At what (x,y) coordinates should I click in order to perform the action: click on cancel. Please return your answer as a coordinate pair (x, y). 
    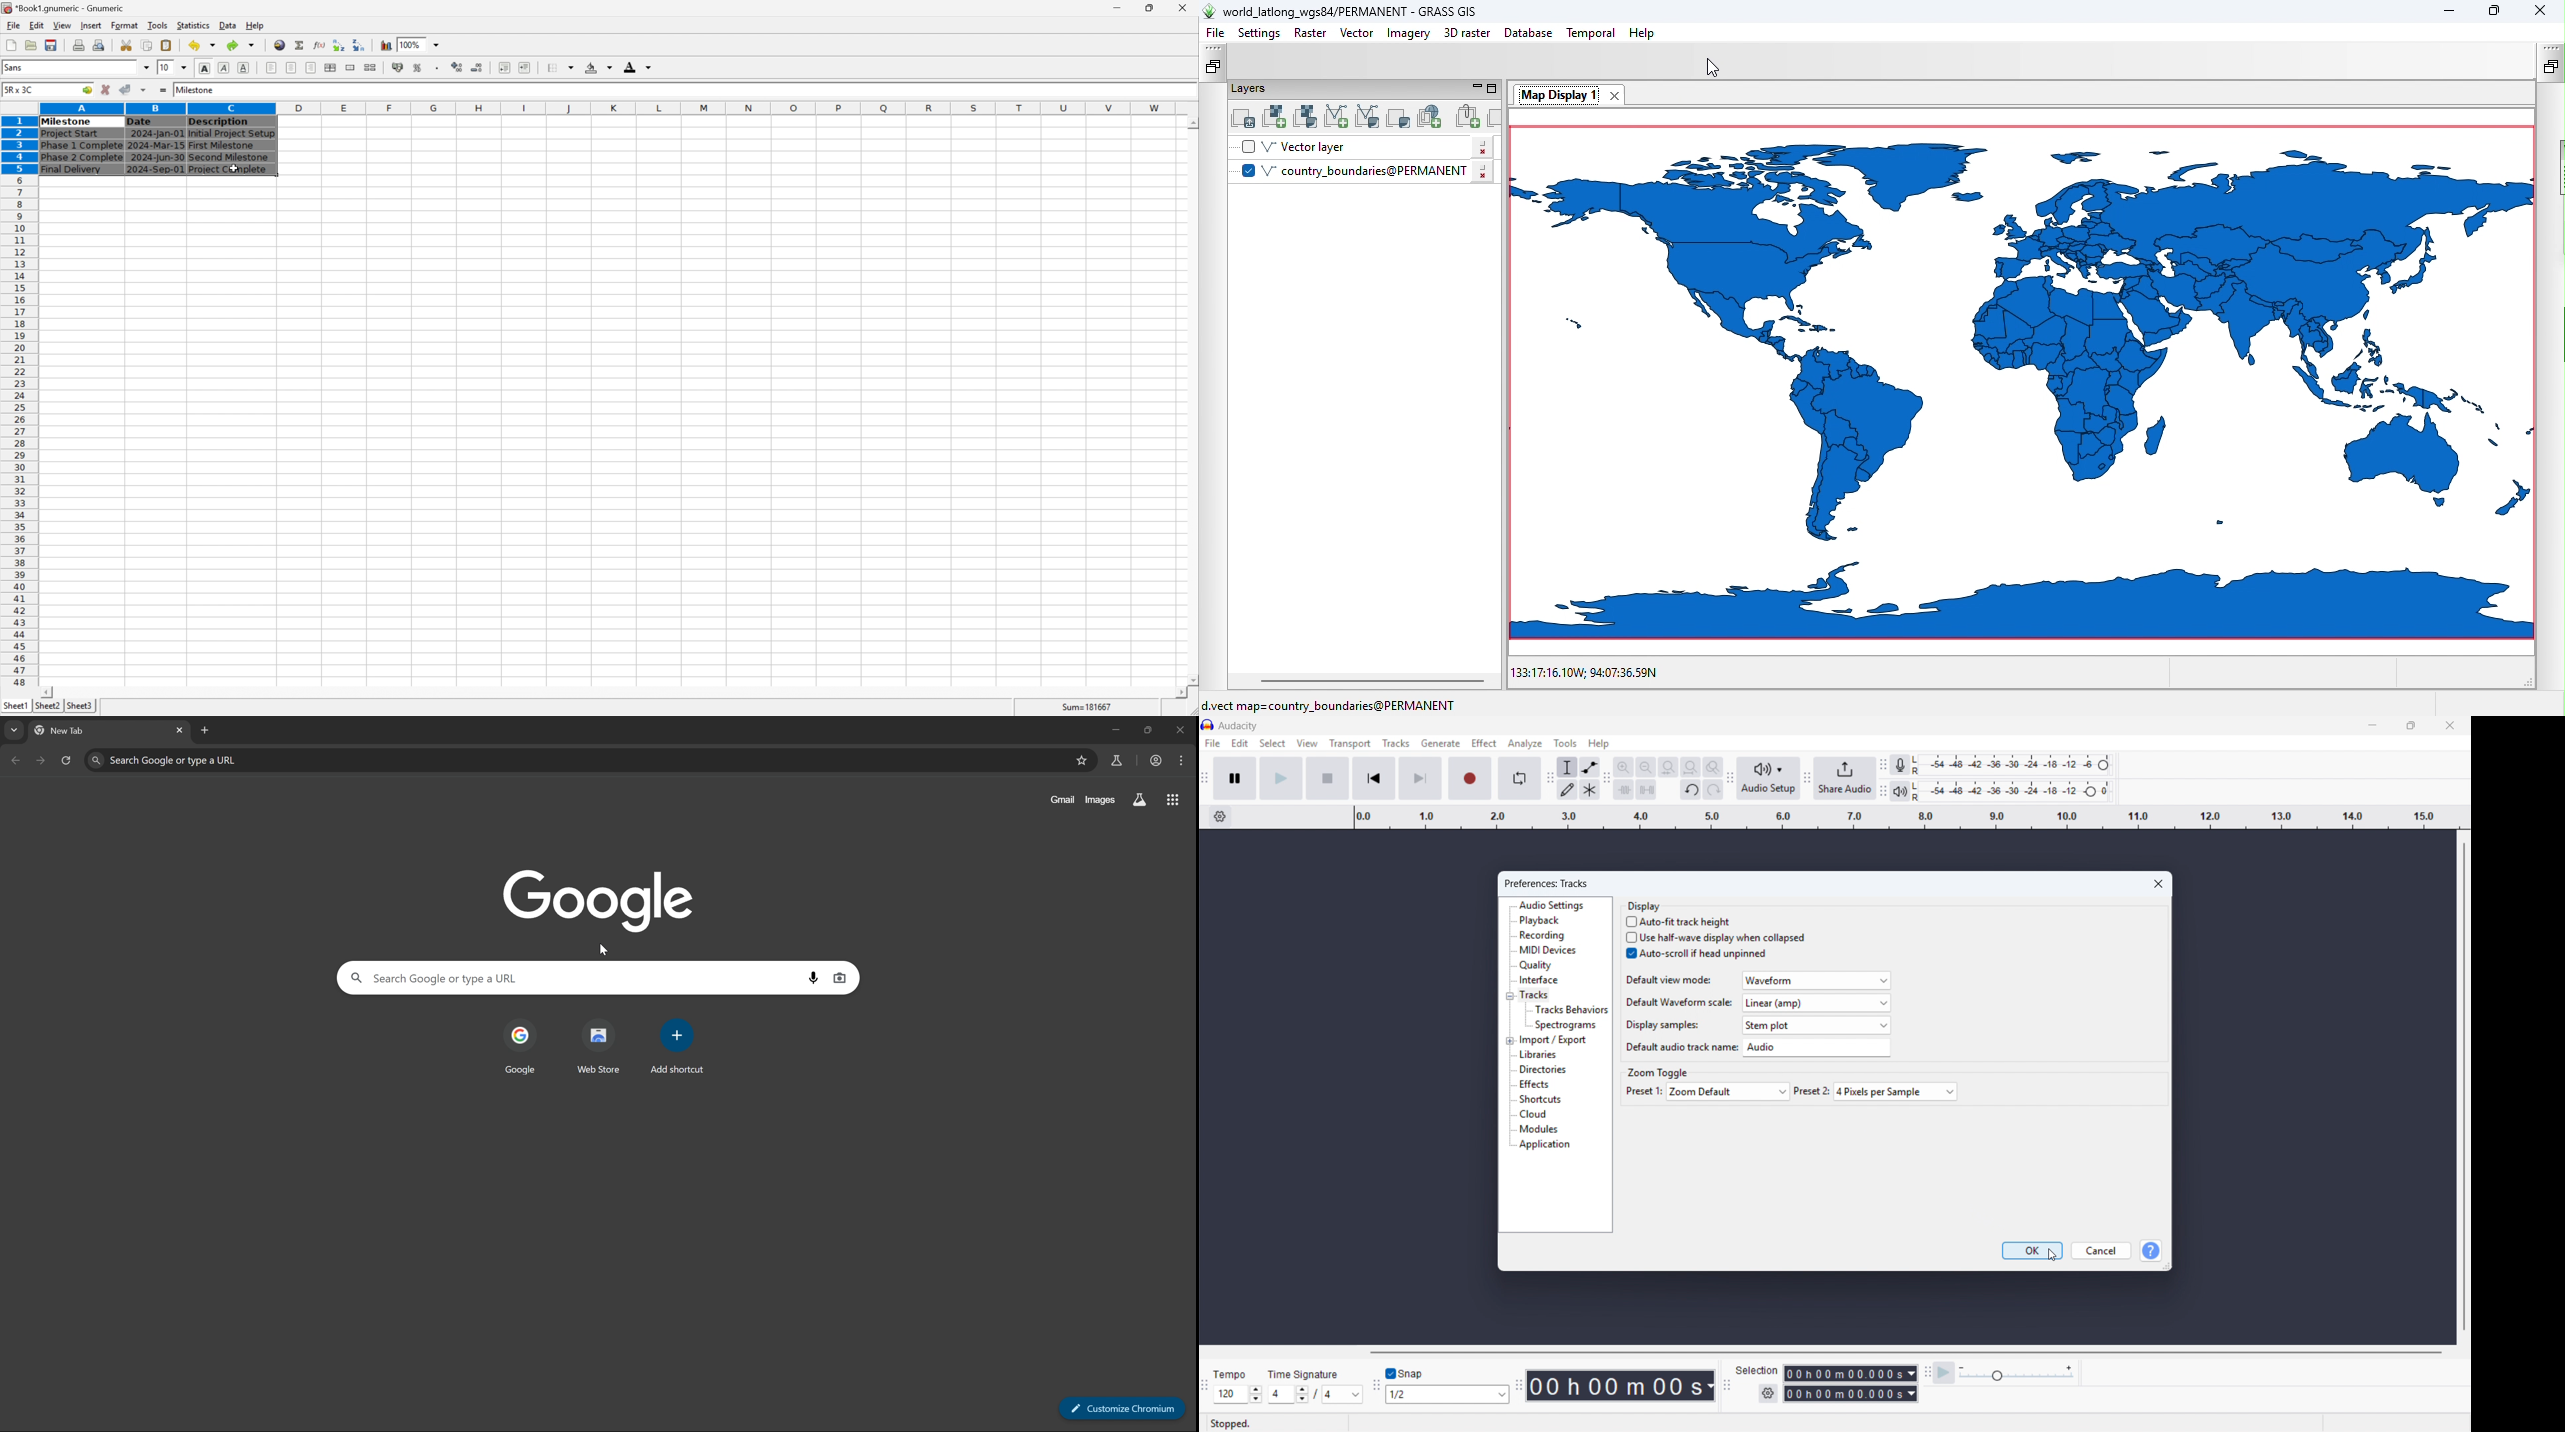
    Looking at the image, I should click on (2102, 1250).